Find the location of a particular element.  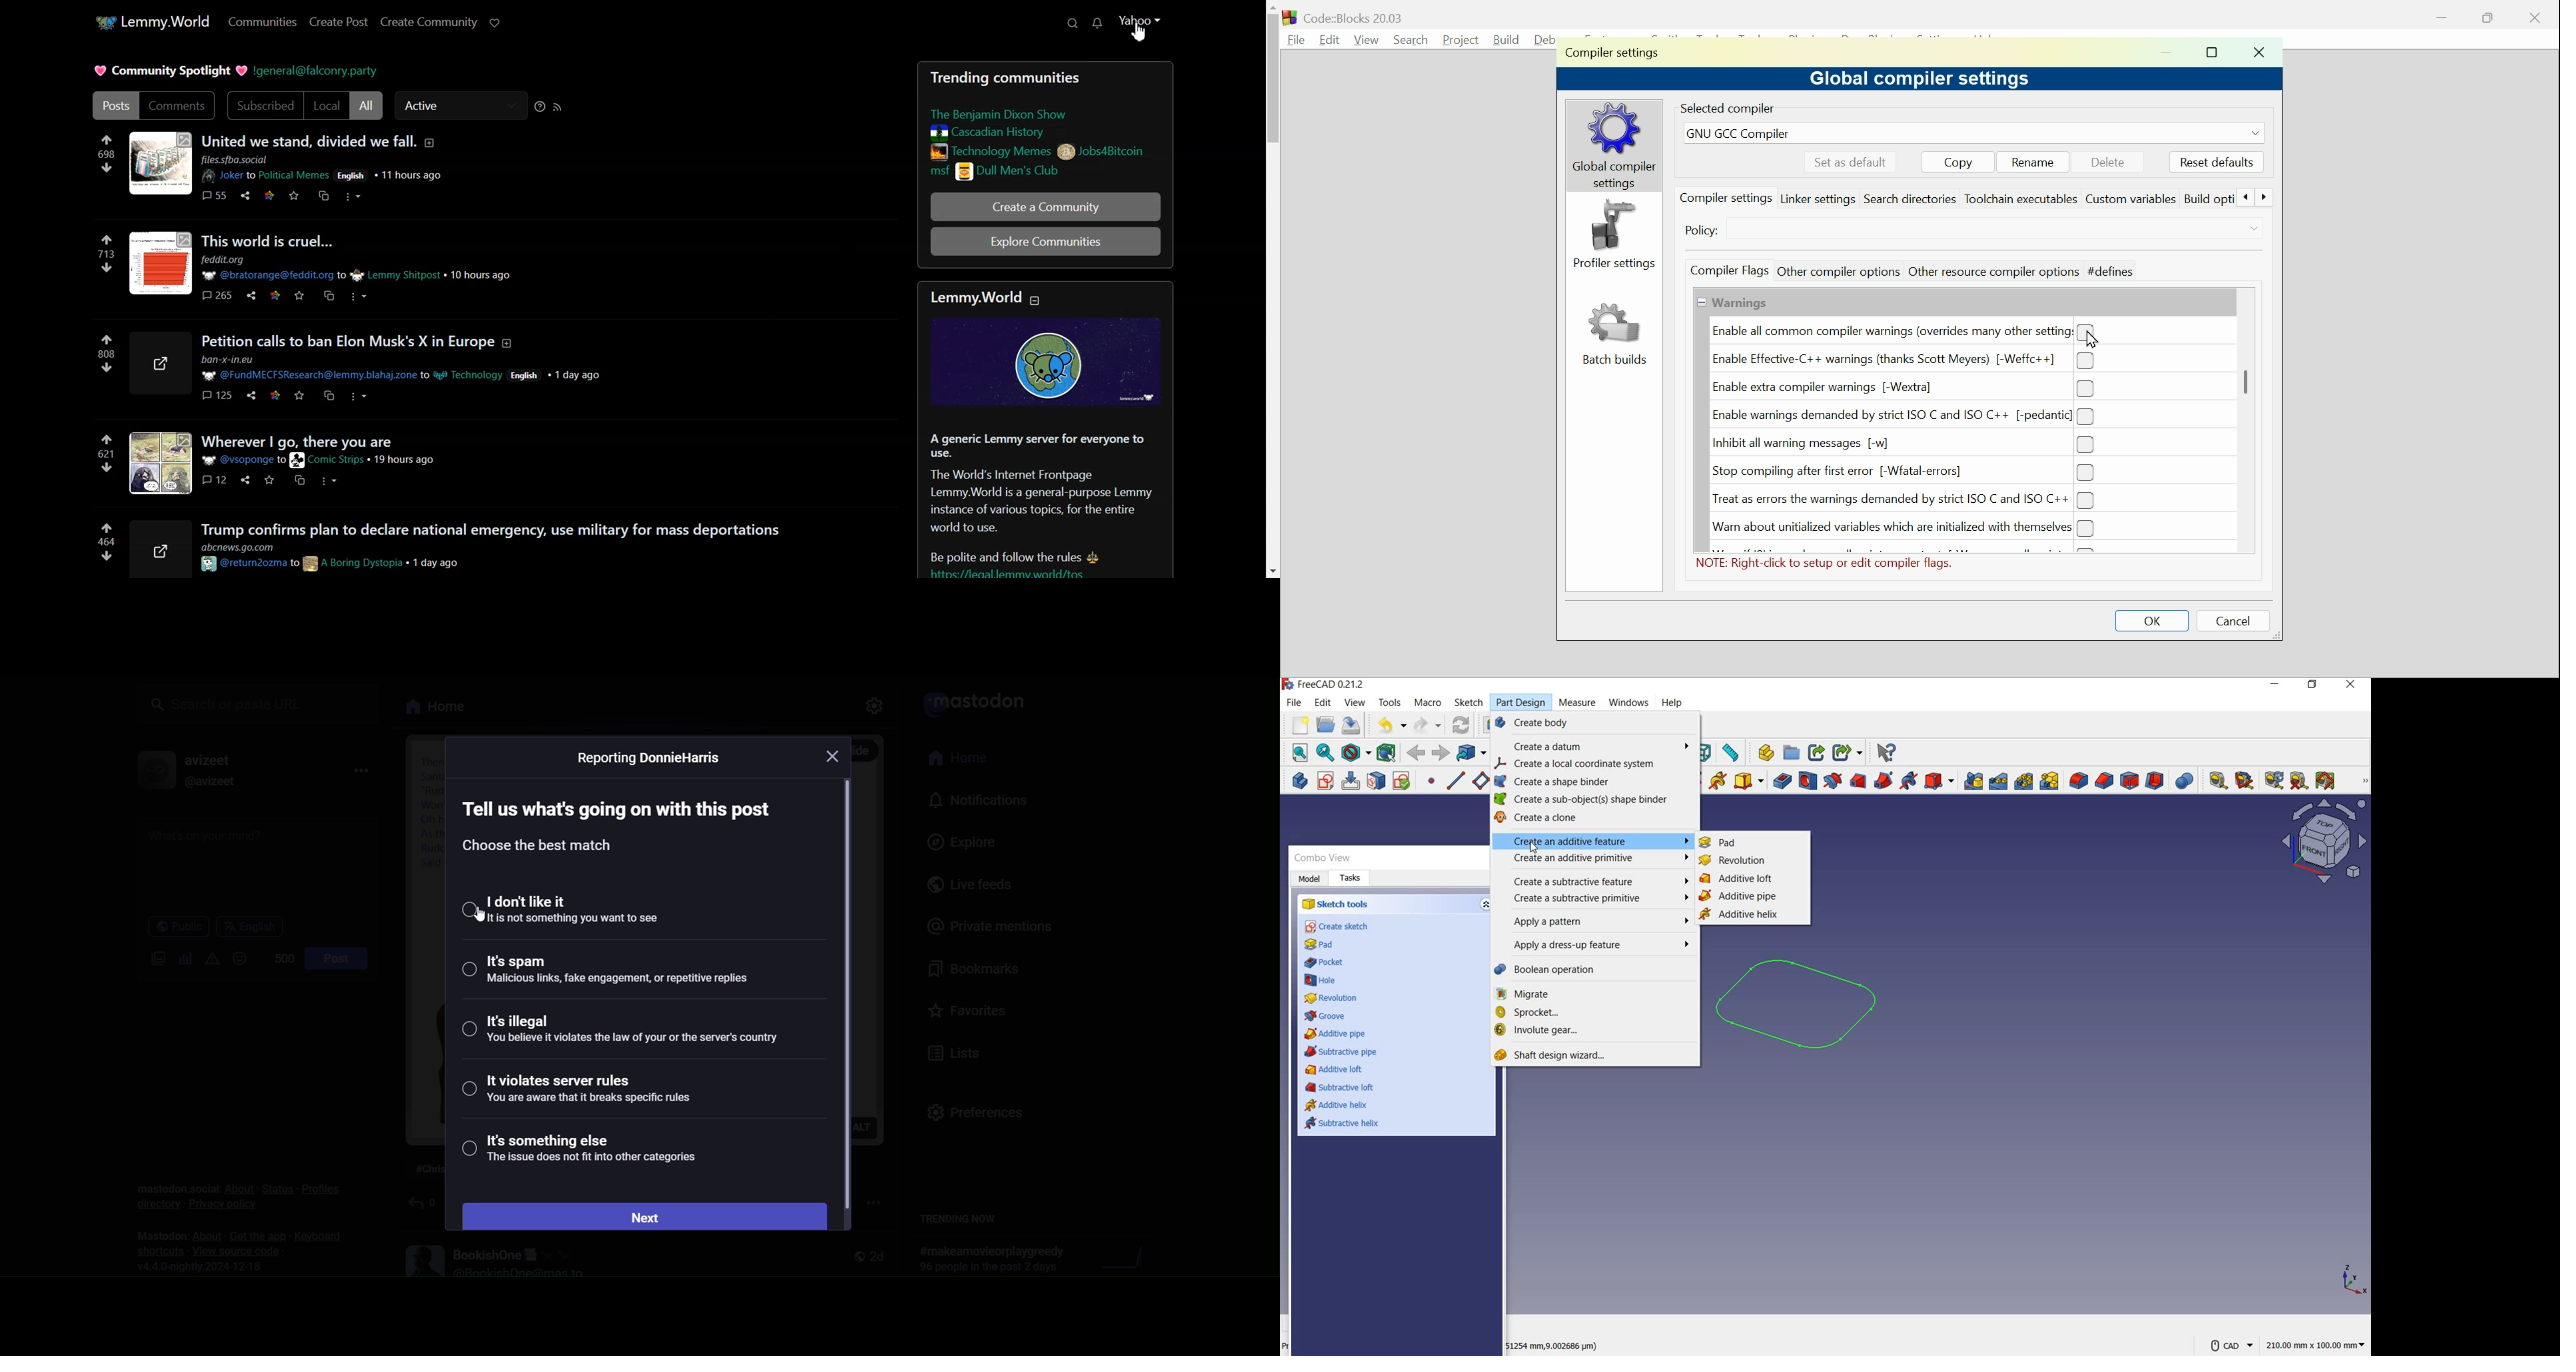

profile picture is located at coordinates (149, 770).